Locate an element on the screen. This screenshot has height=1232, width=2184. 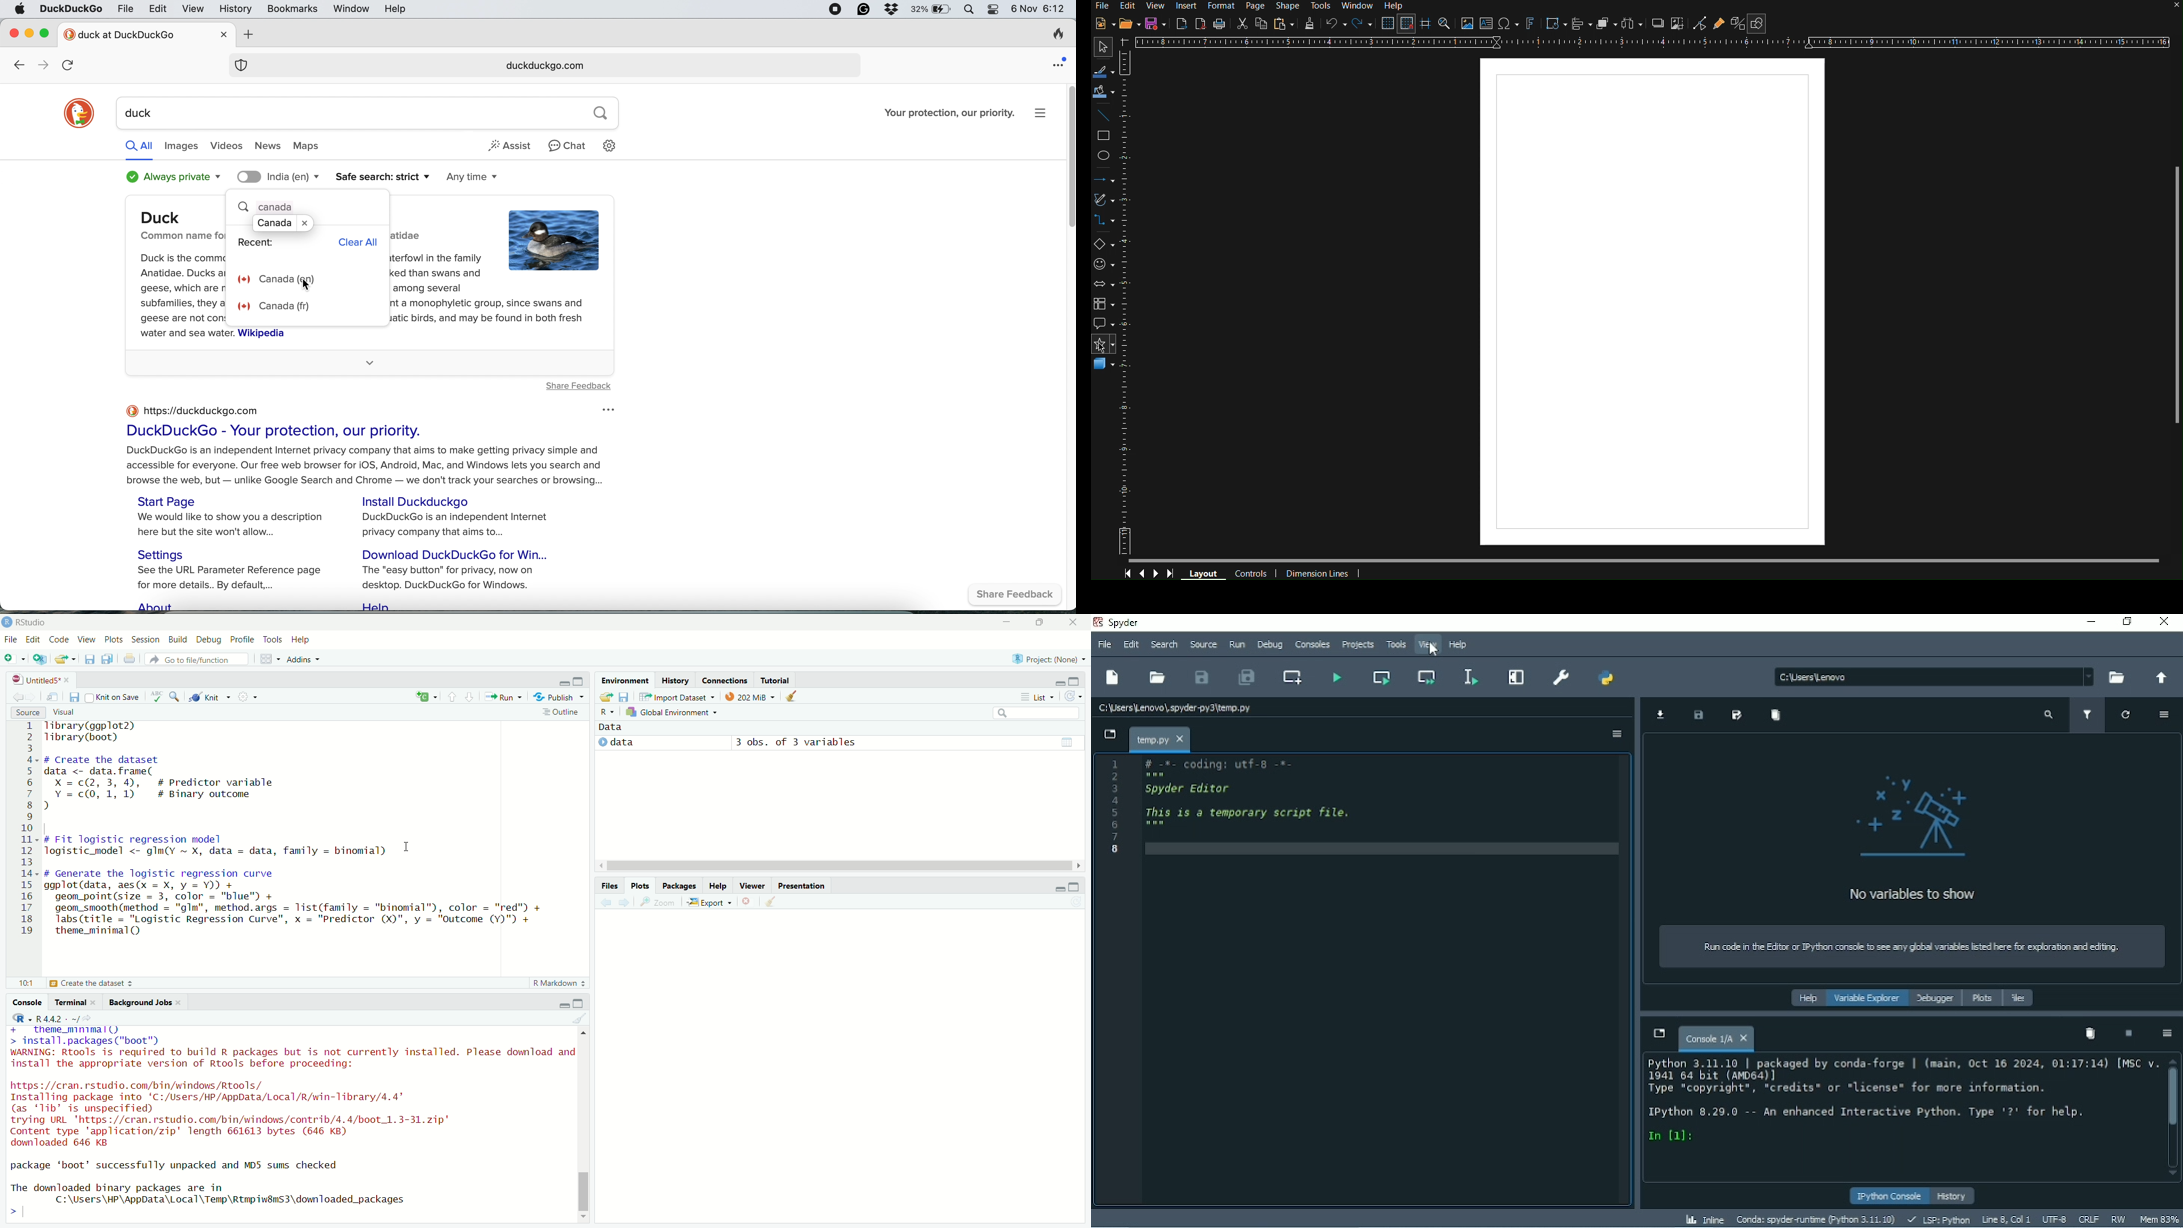
Save data is located at coordinates (1698, 716).